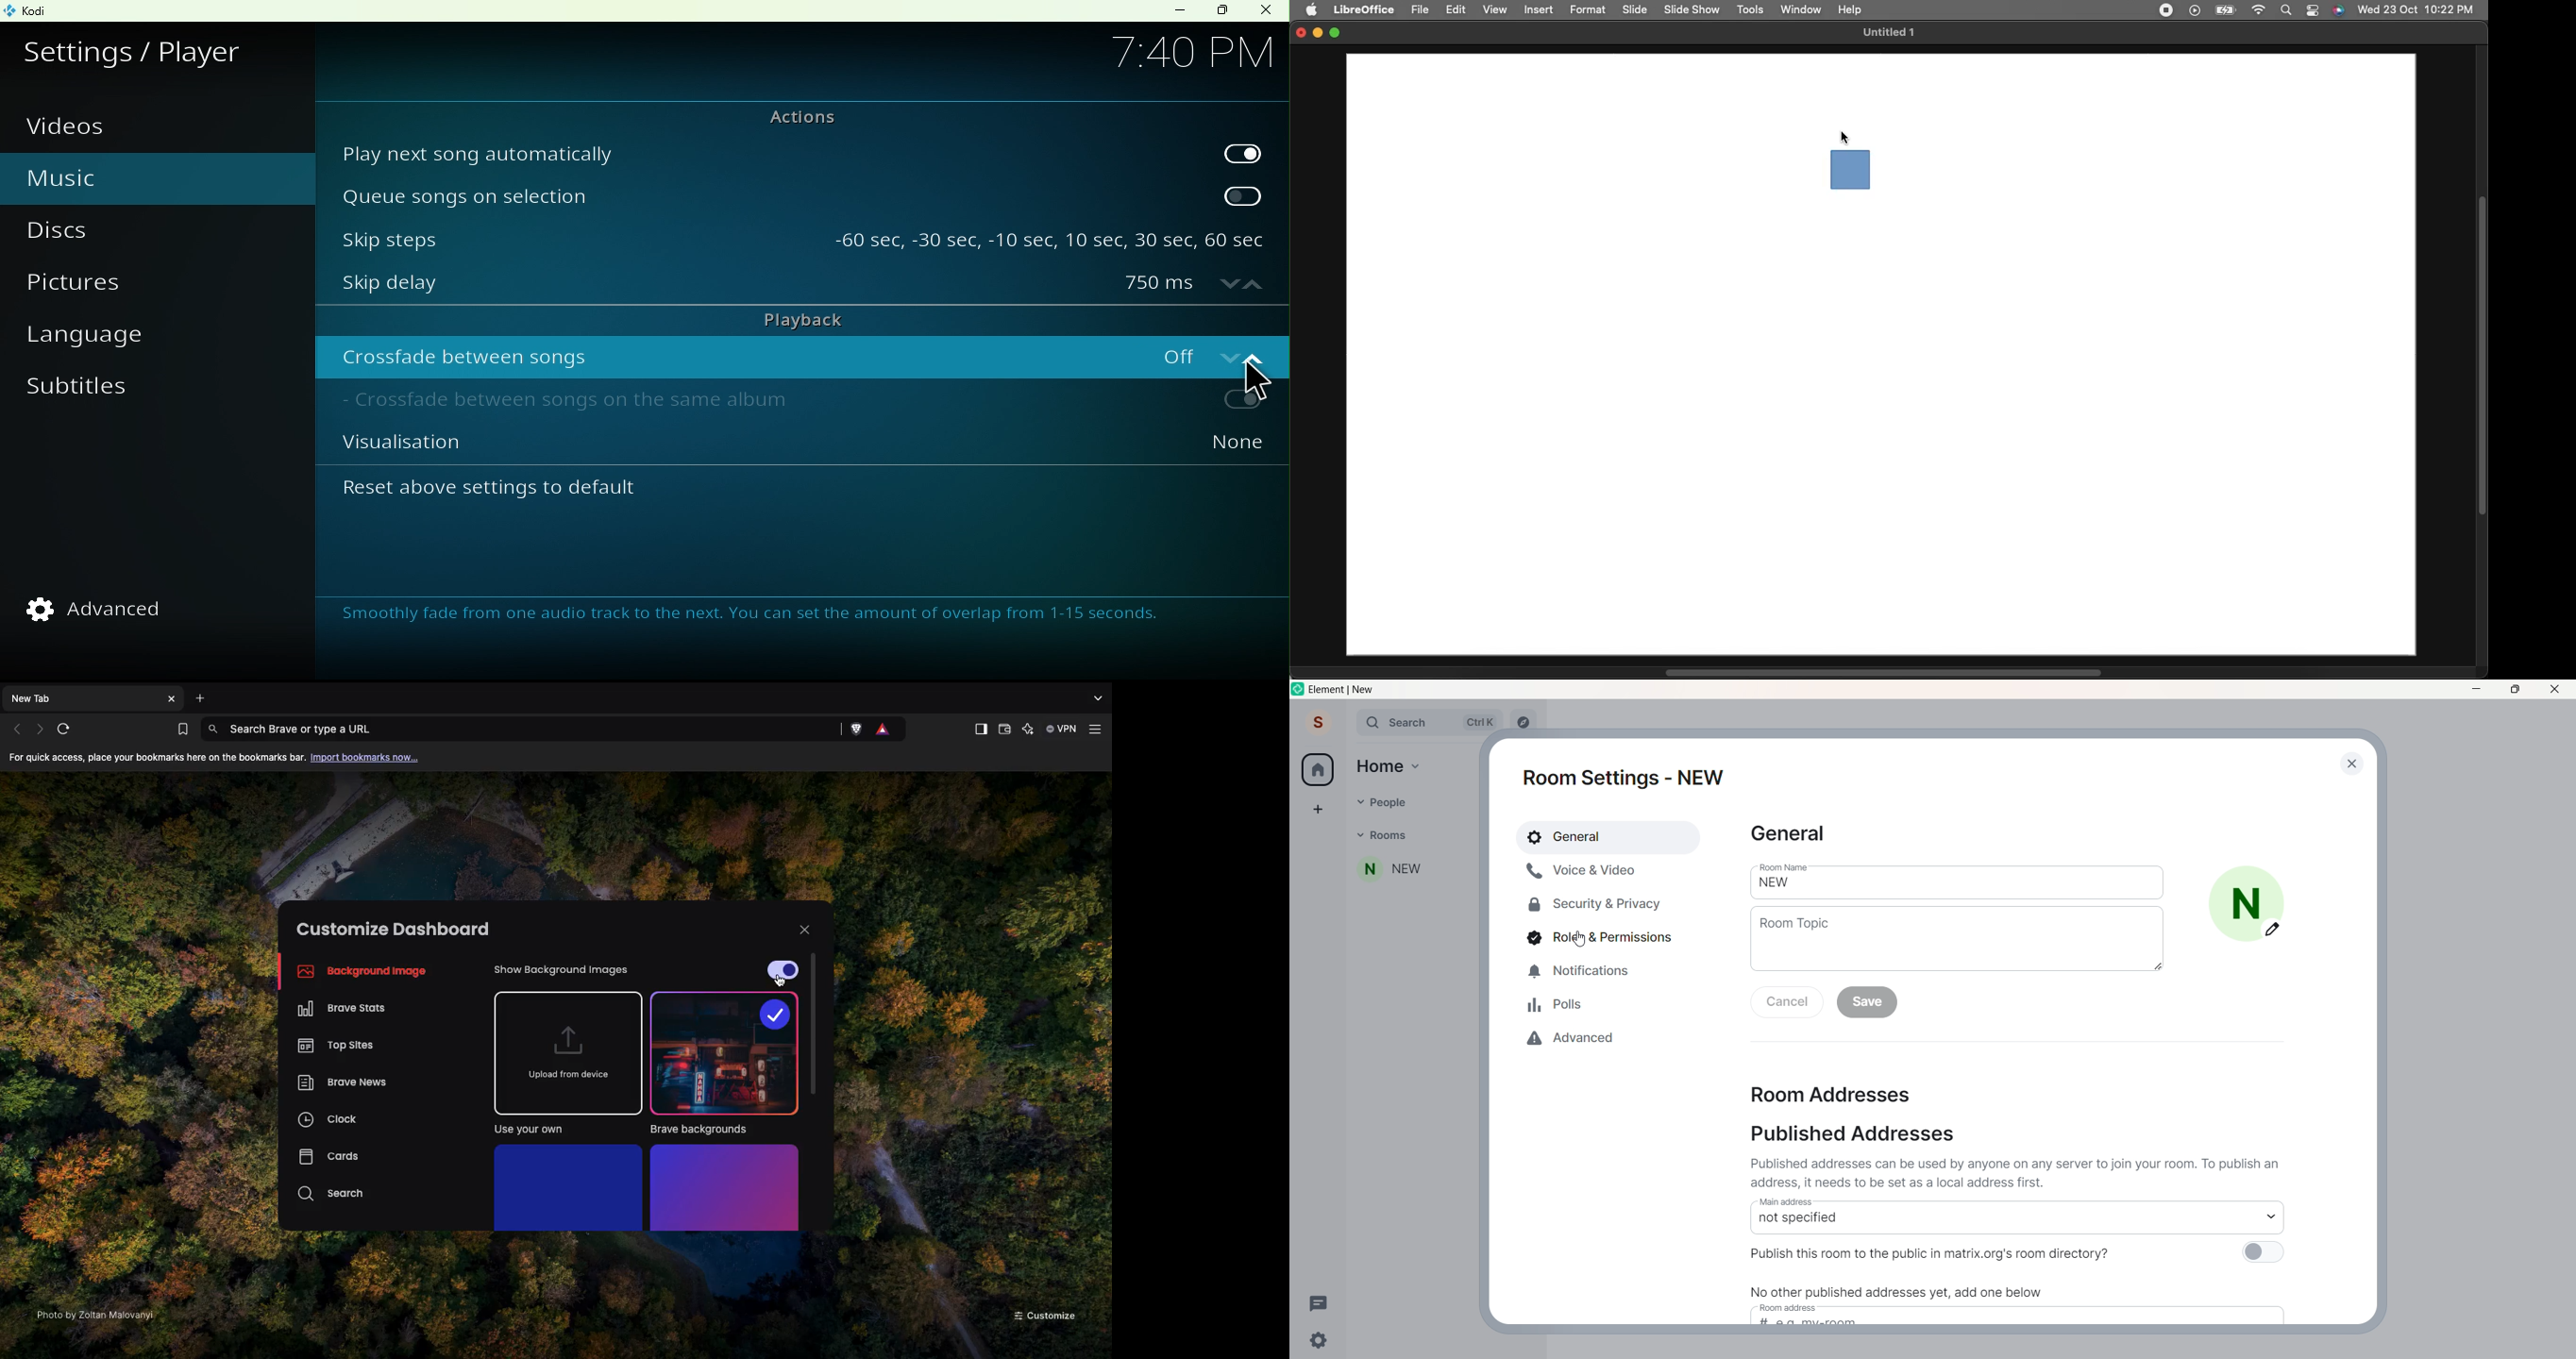 This screenshot has height=1372, width=2576. What do you see at coordinates (799, 318) in the screenshot?
I see `Playback` at bounding box center [799, 318].